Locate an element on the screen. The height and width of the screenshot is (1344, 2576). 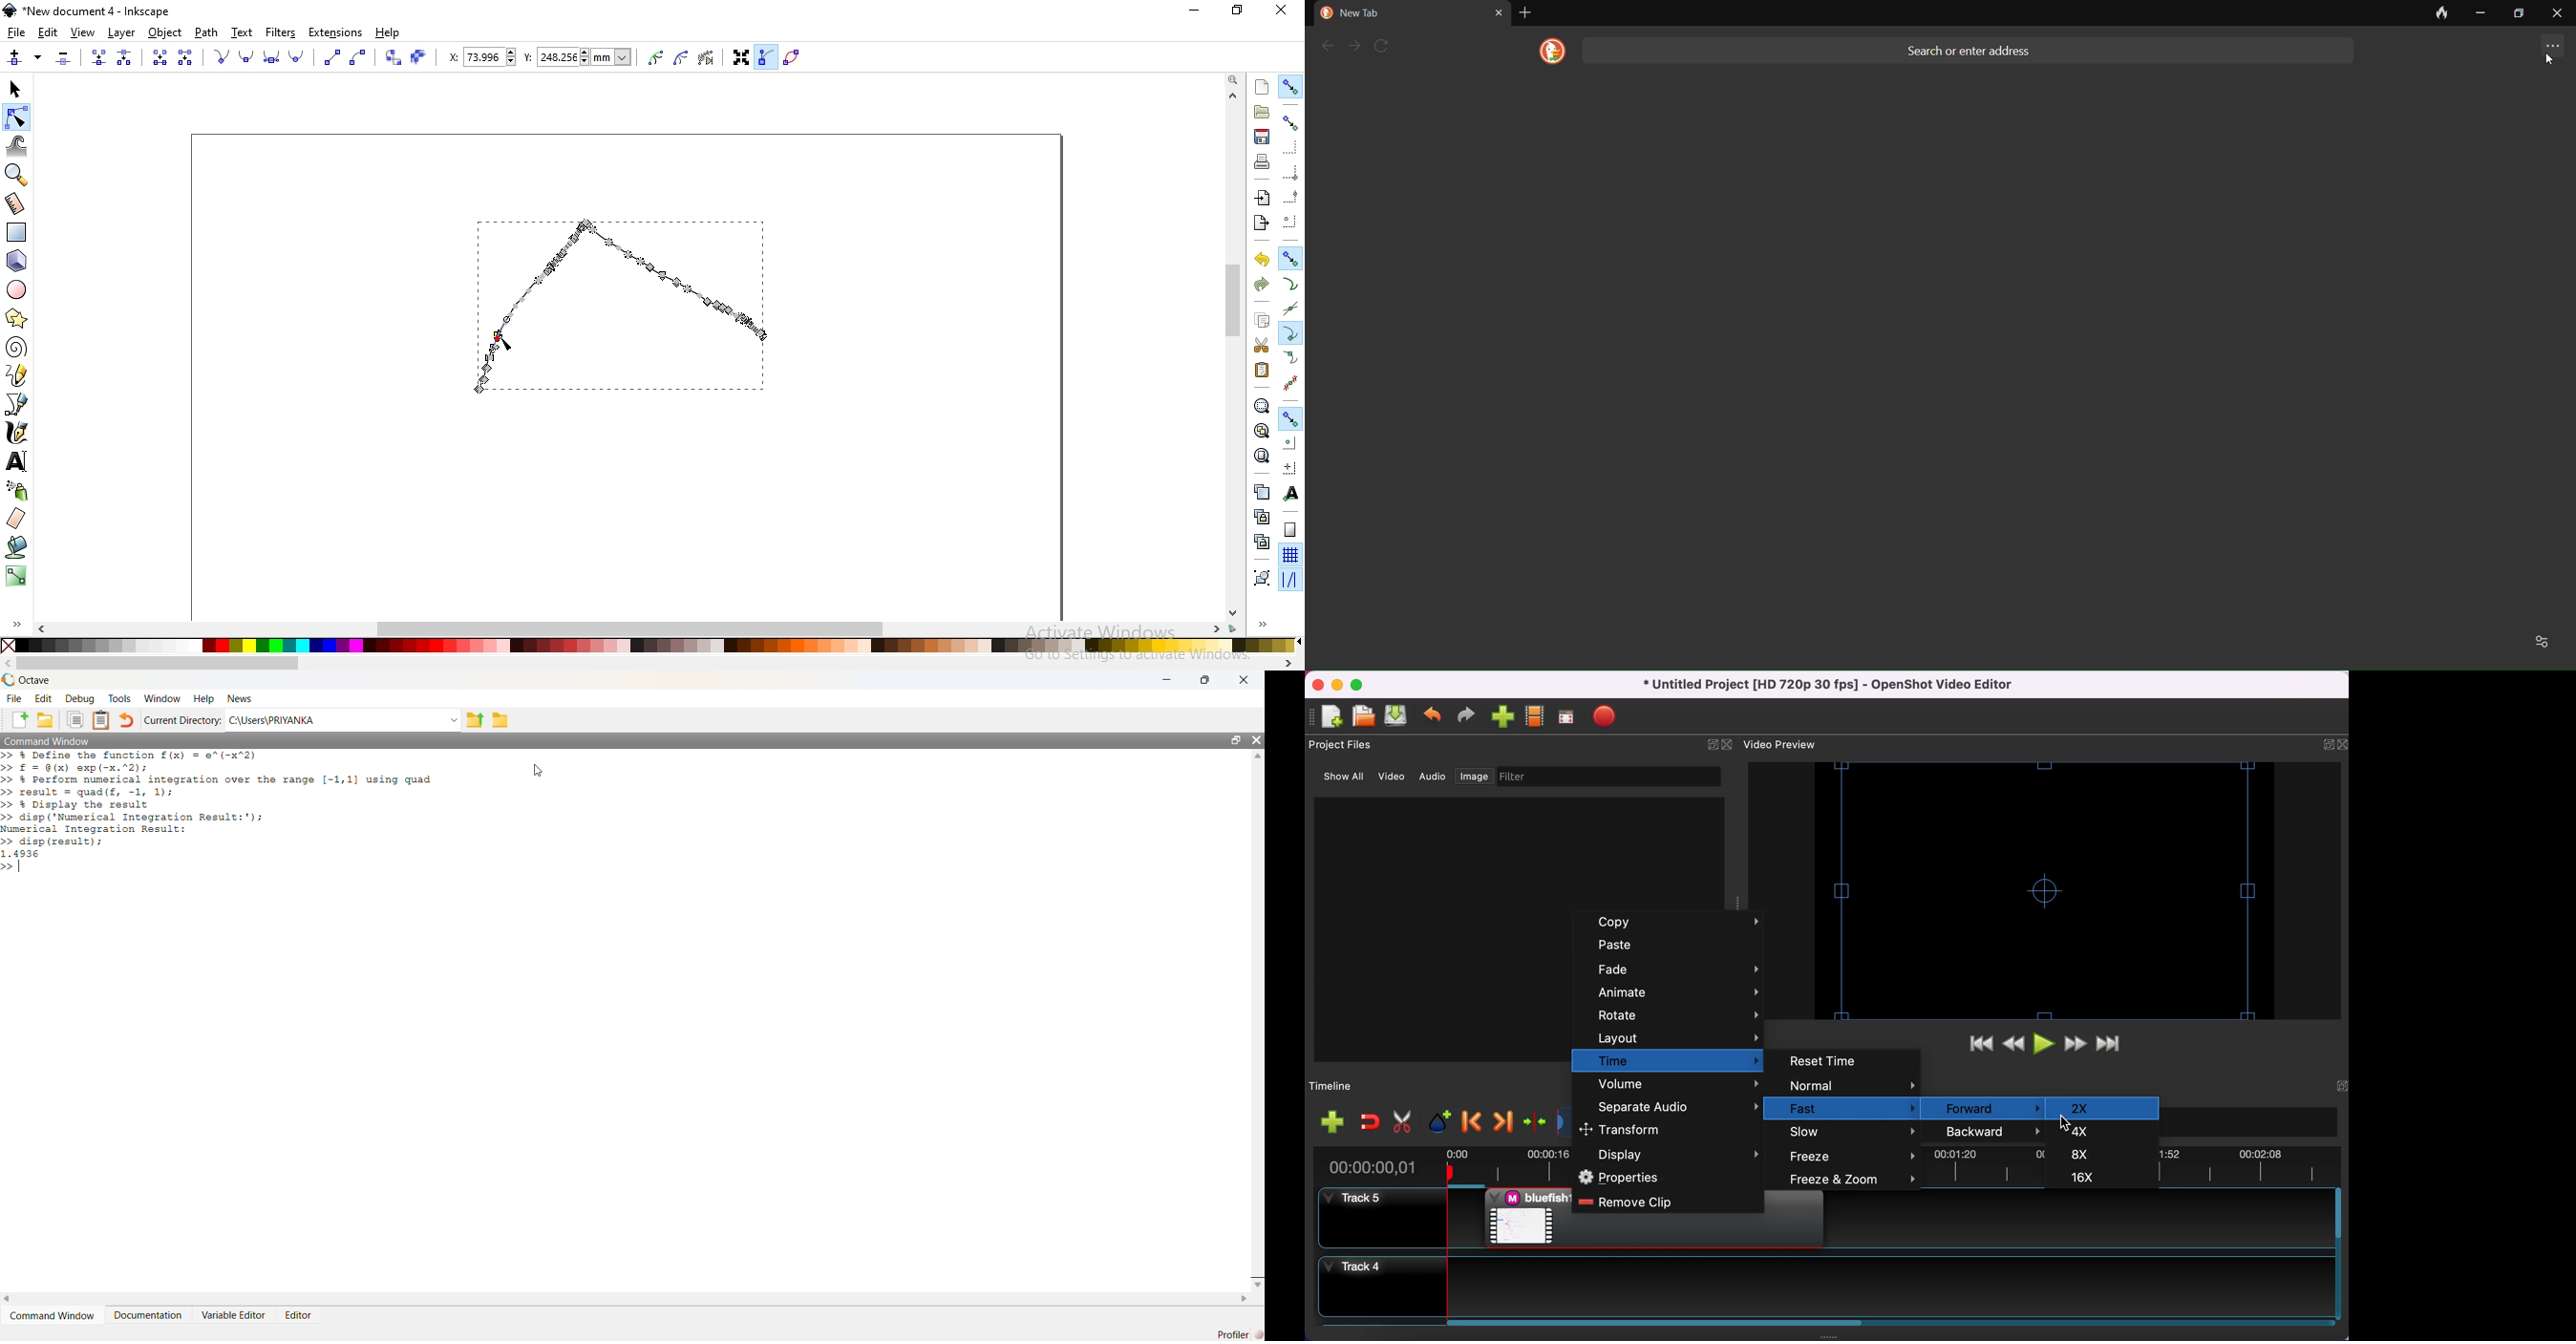
slow is located at coordinates (1853, 1132).